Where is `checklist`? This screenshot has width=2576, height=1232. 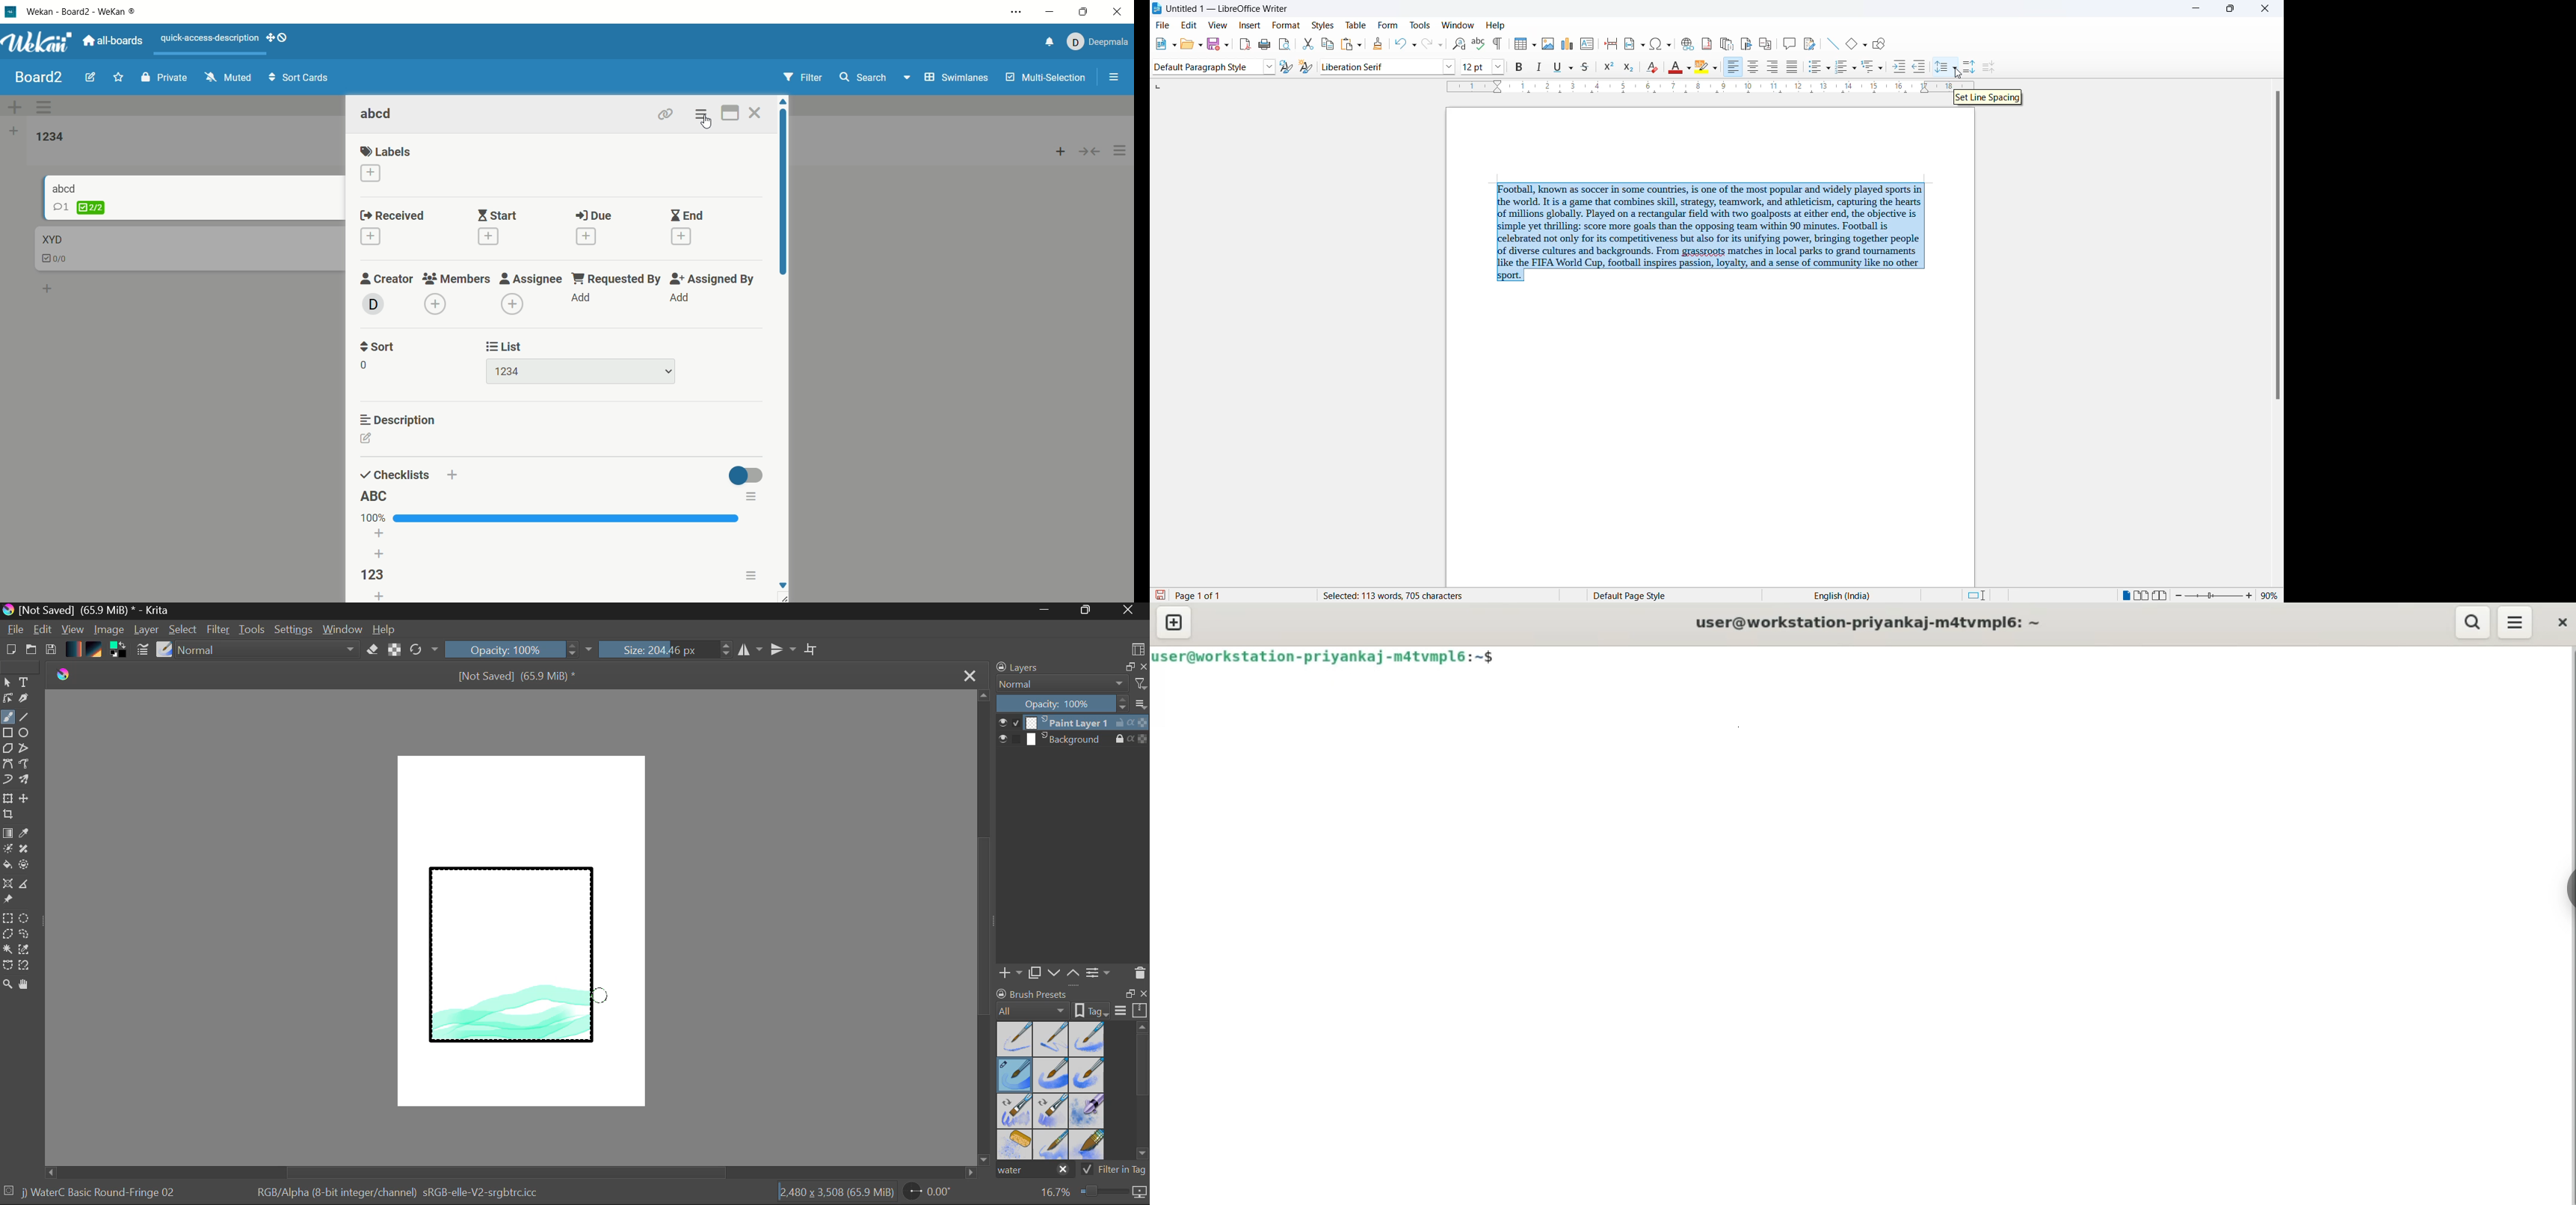
checklist is located at coordinates (375, 576).